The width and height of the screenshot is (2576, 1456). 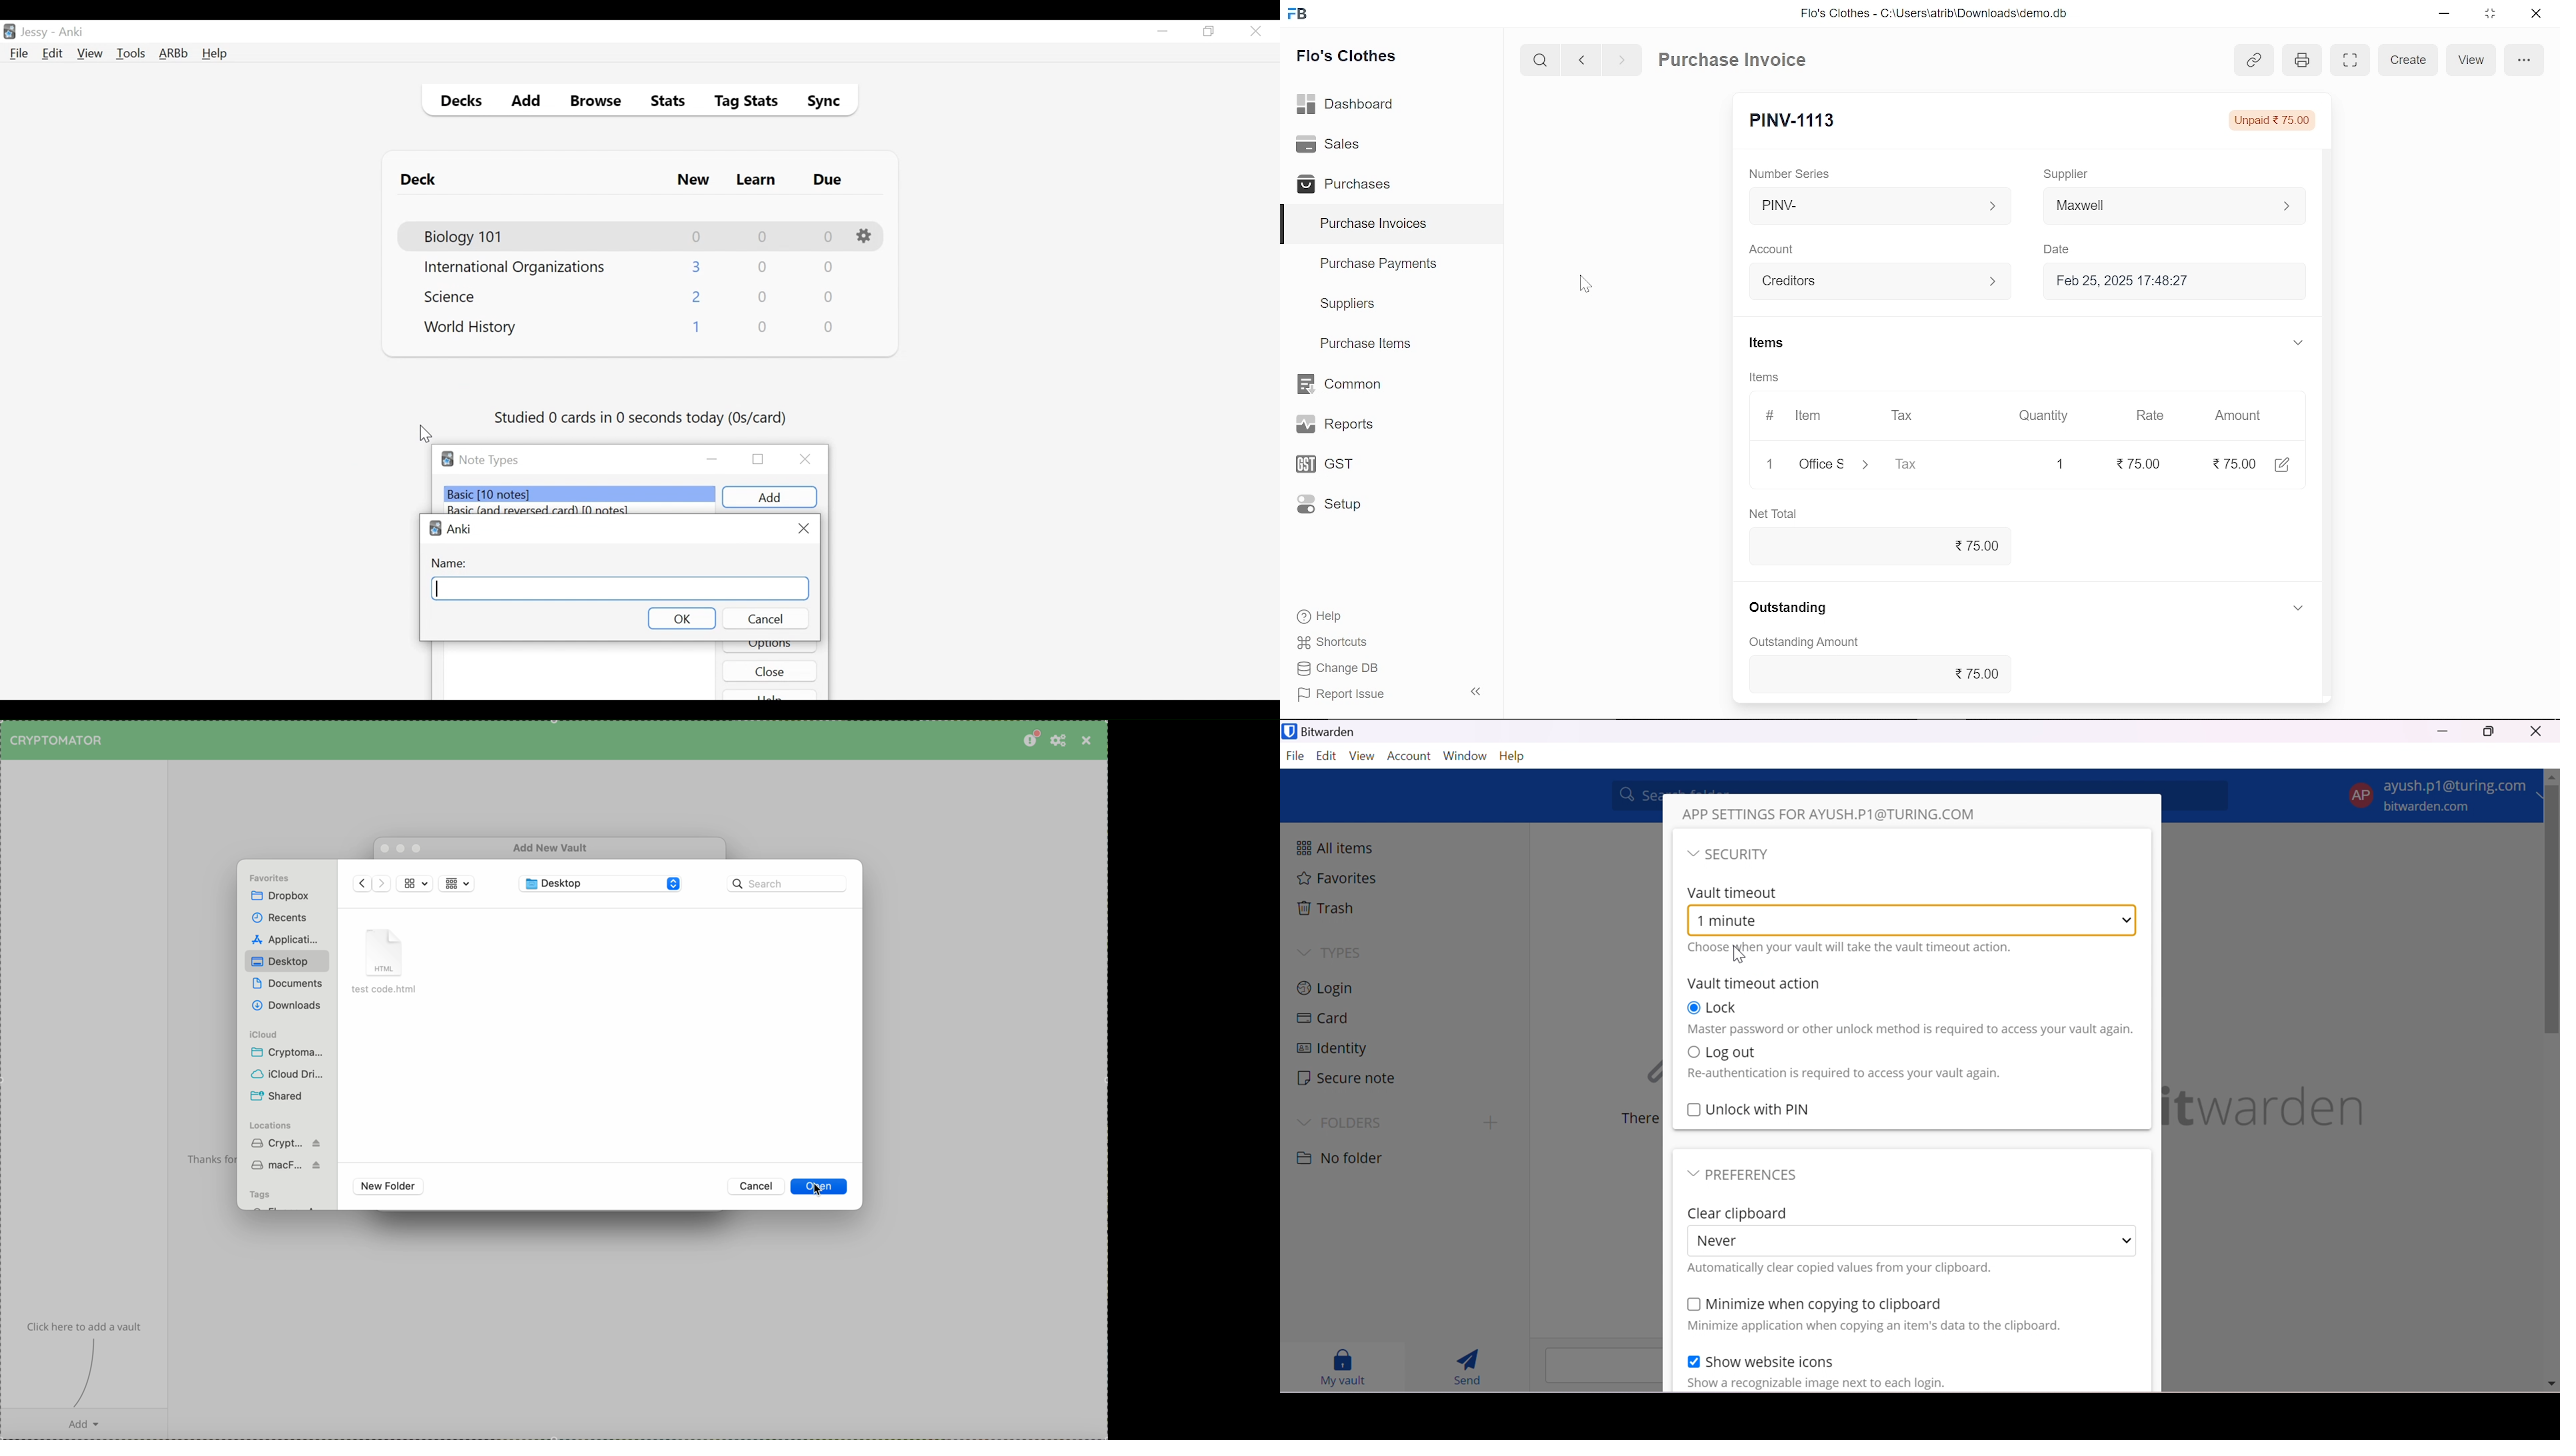 What do you see at coordinates (866, 237) in the screenshot?
I see `Options` at bounding box center [866, 237].